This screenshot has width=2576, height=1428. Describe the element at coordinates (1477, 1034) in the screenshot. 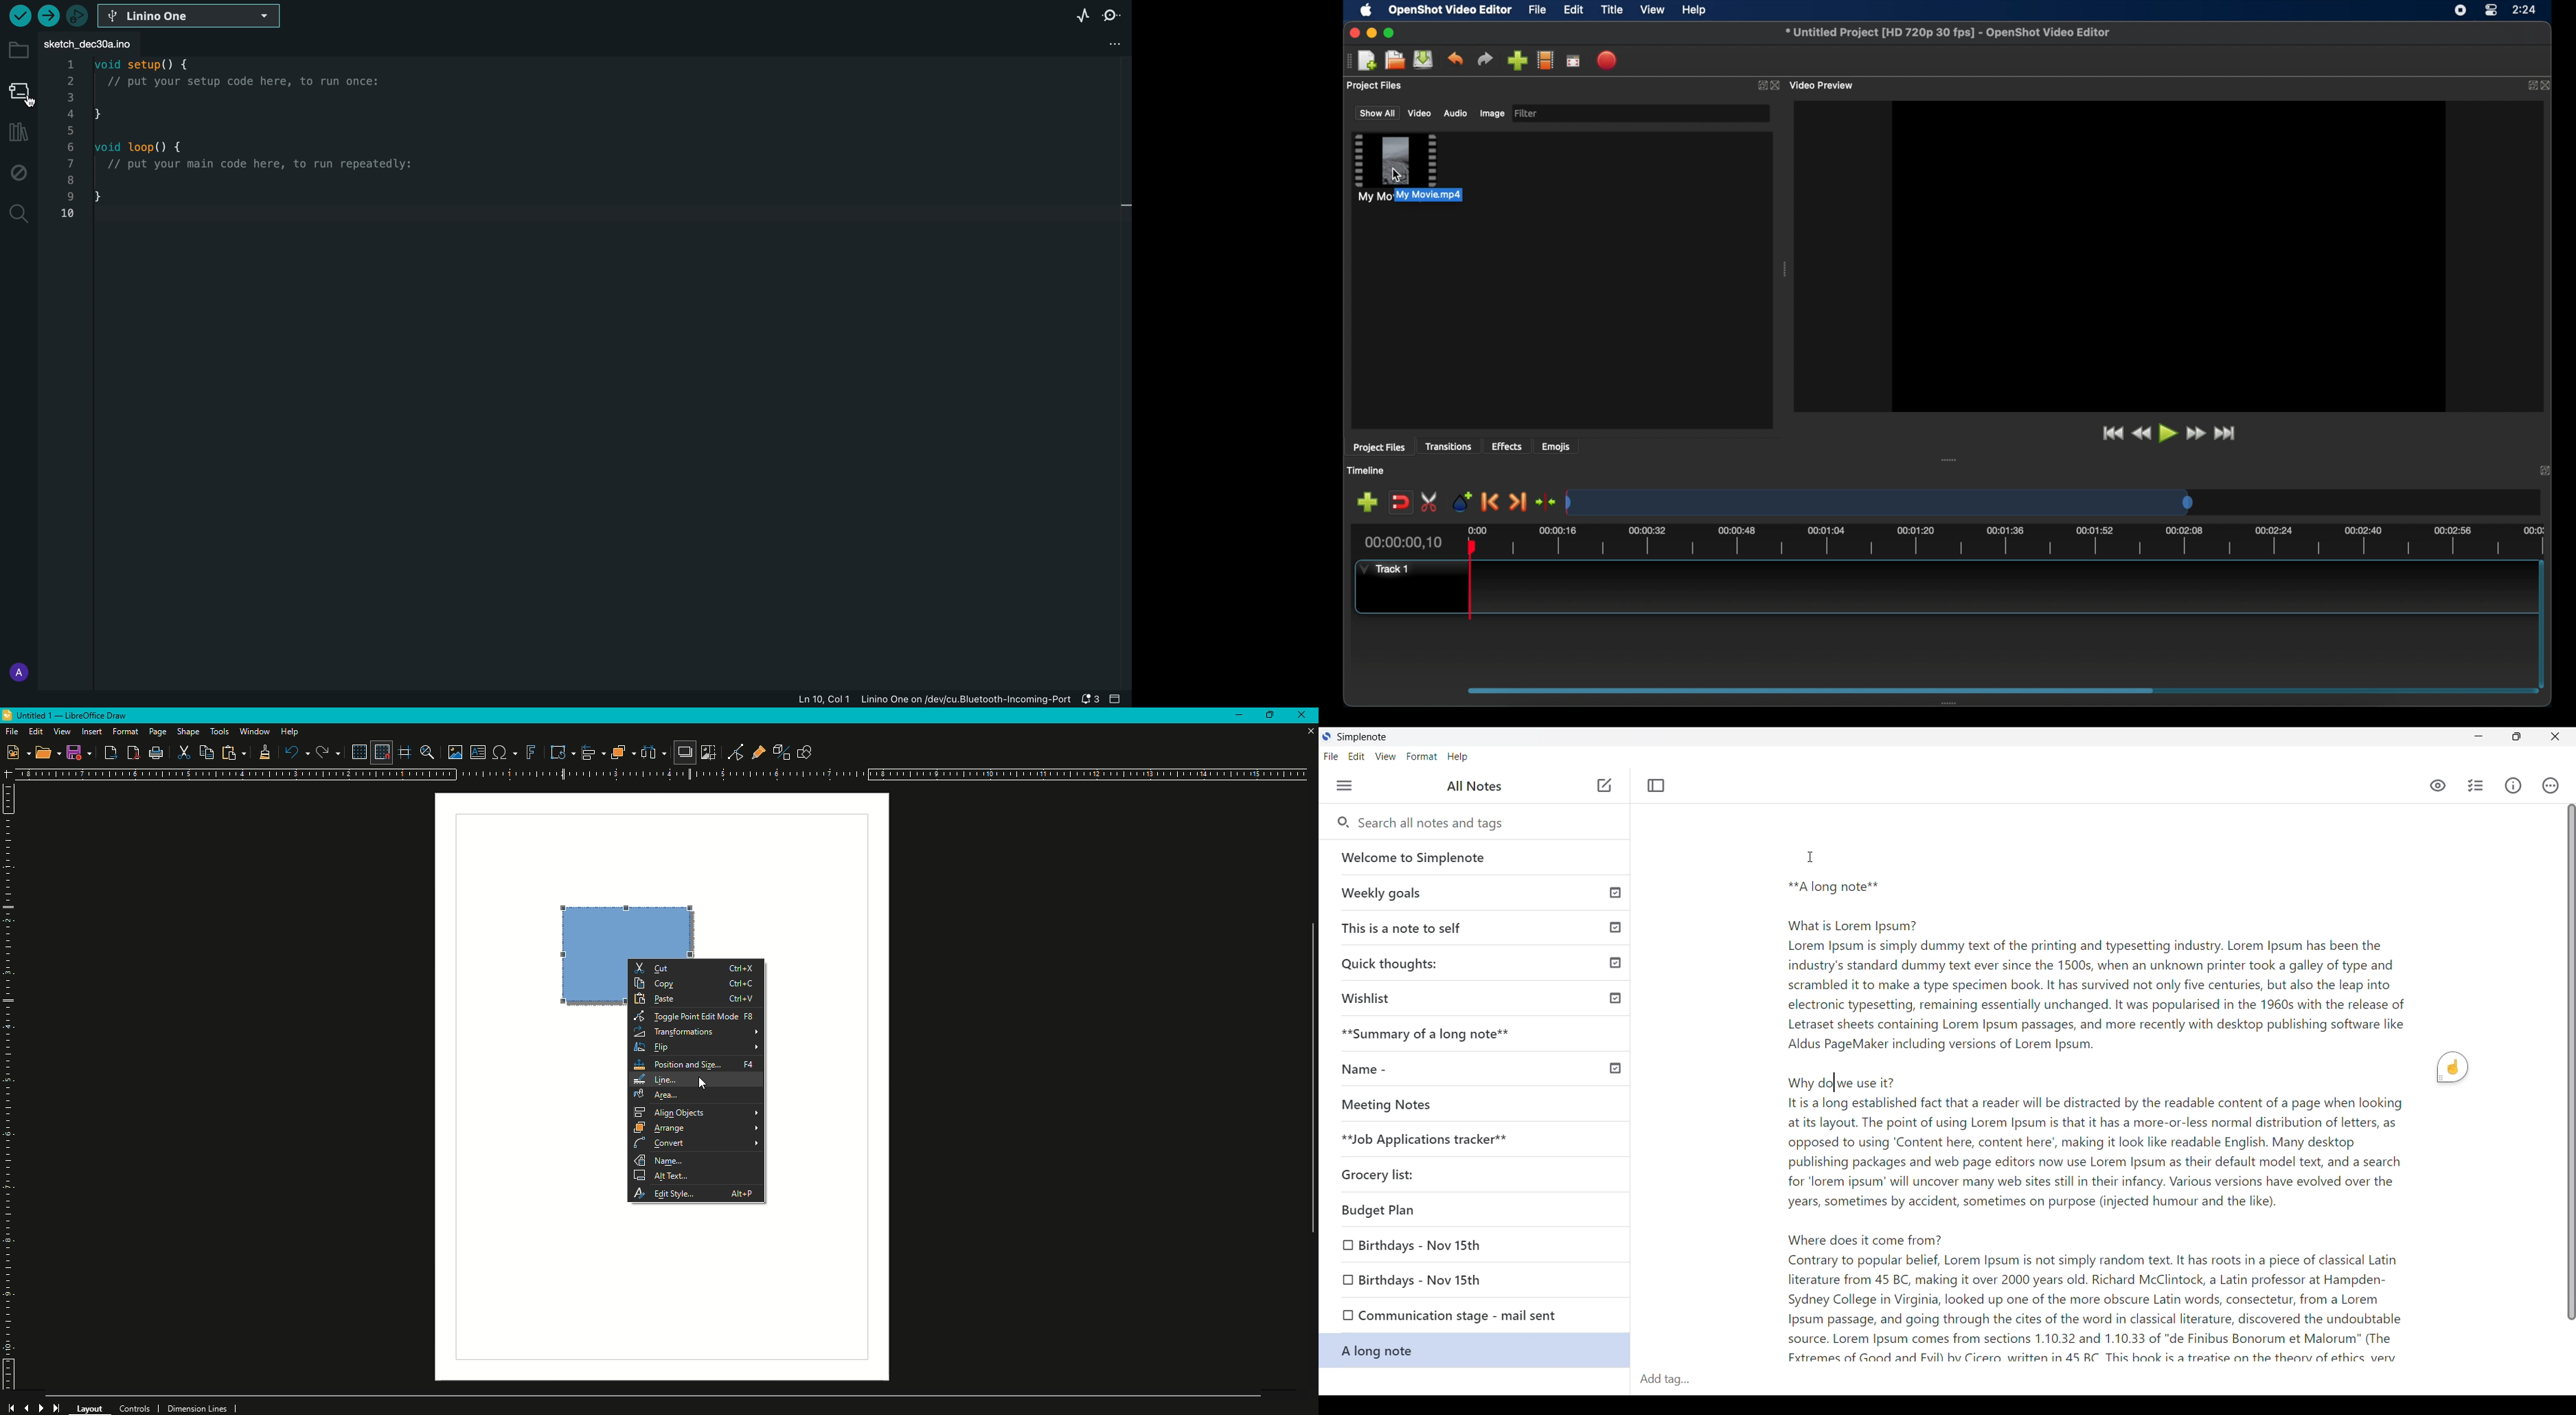

I see `Summary of a long note` at that location.